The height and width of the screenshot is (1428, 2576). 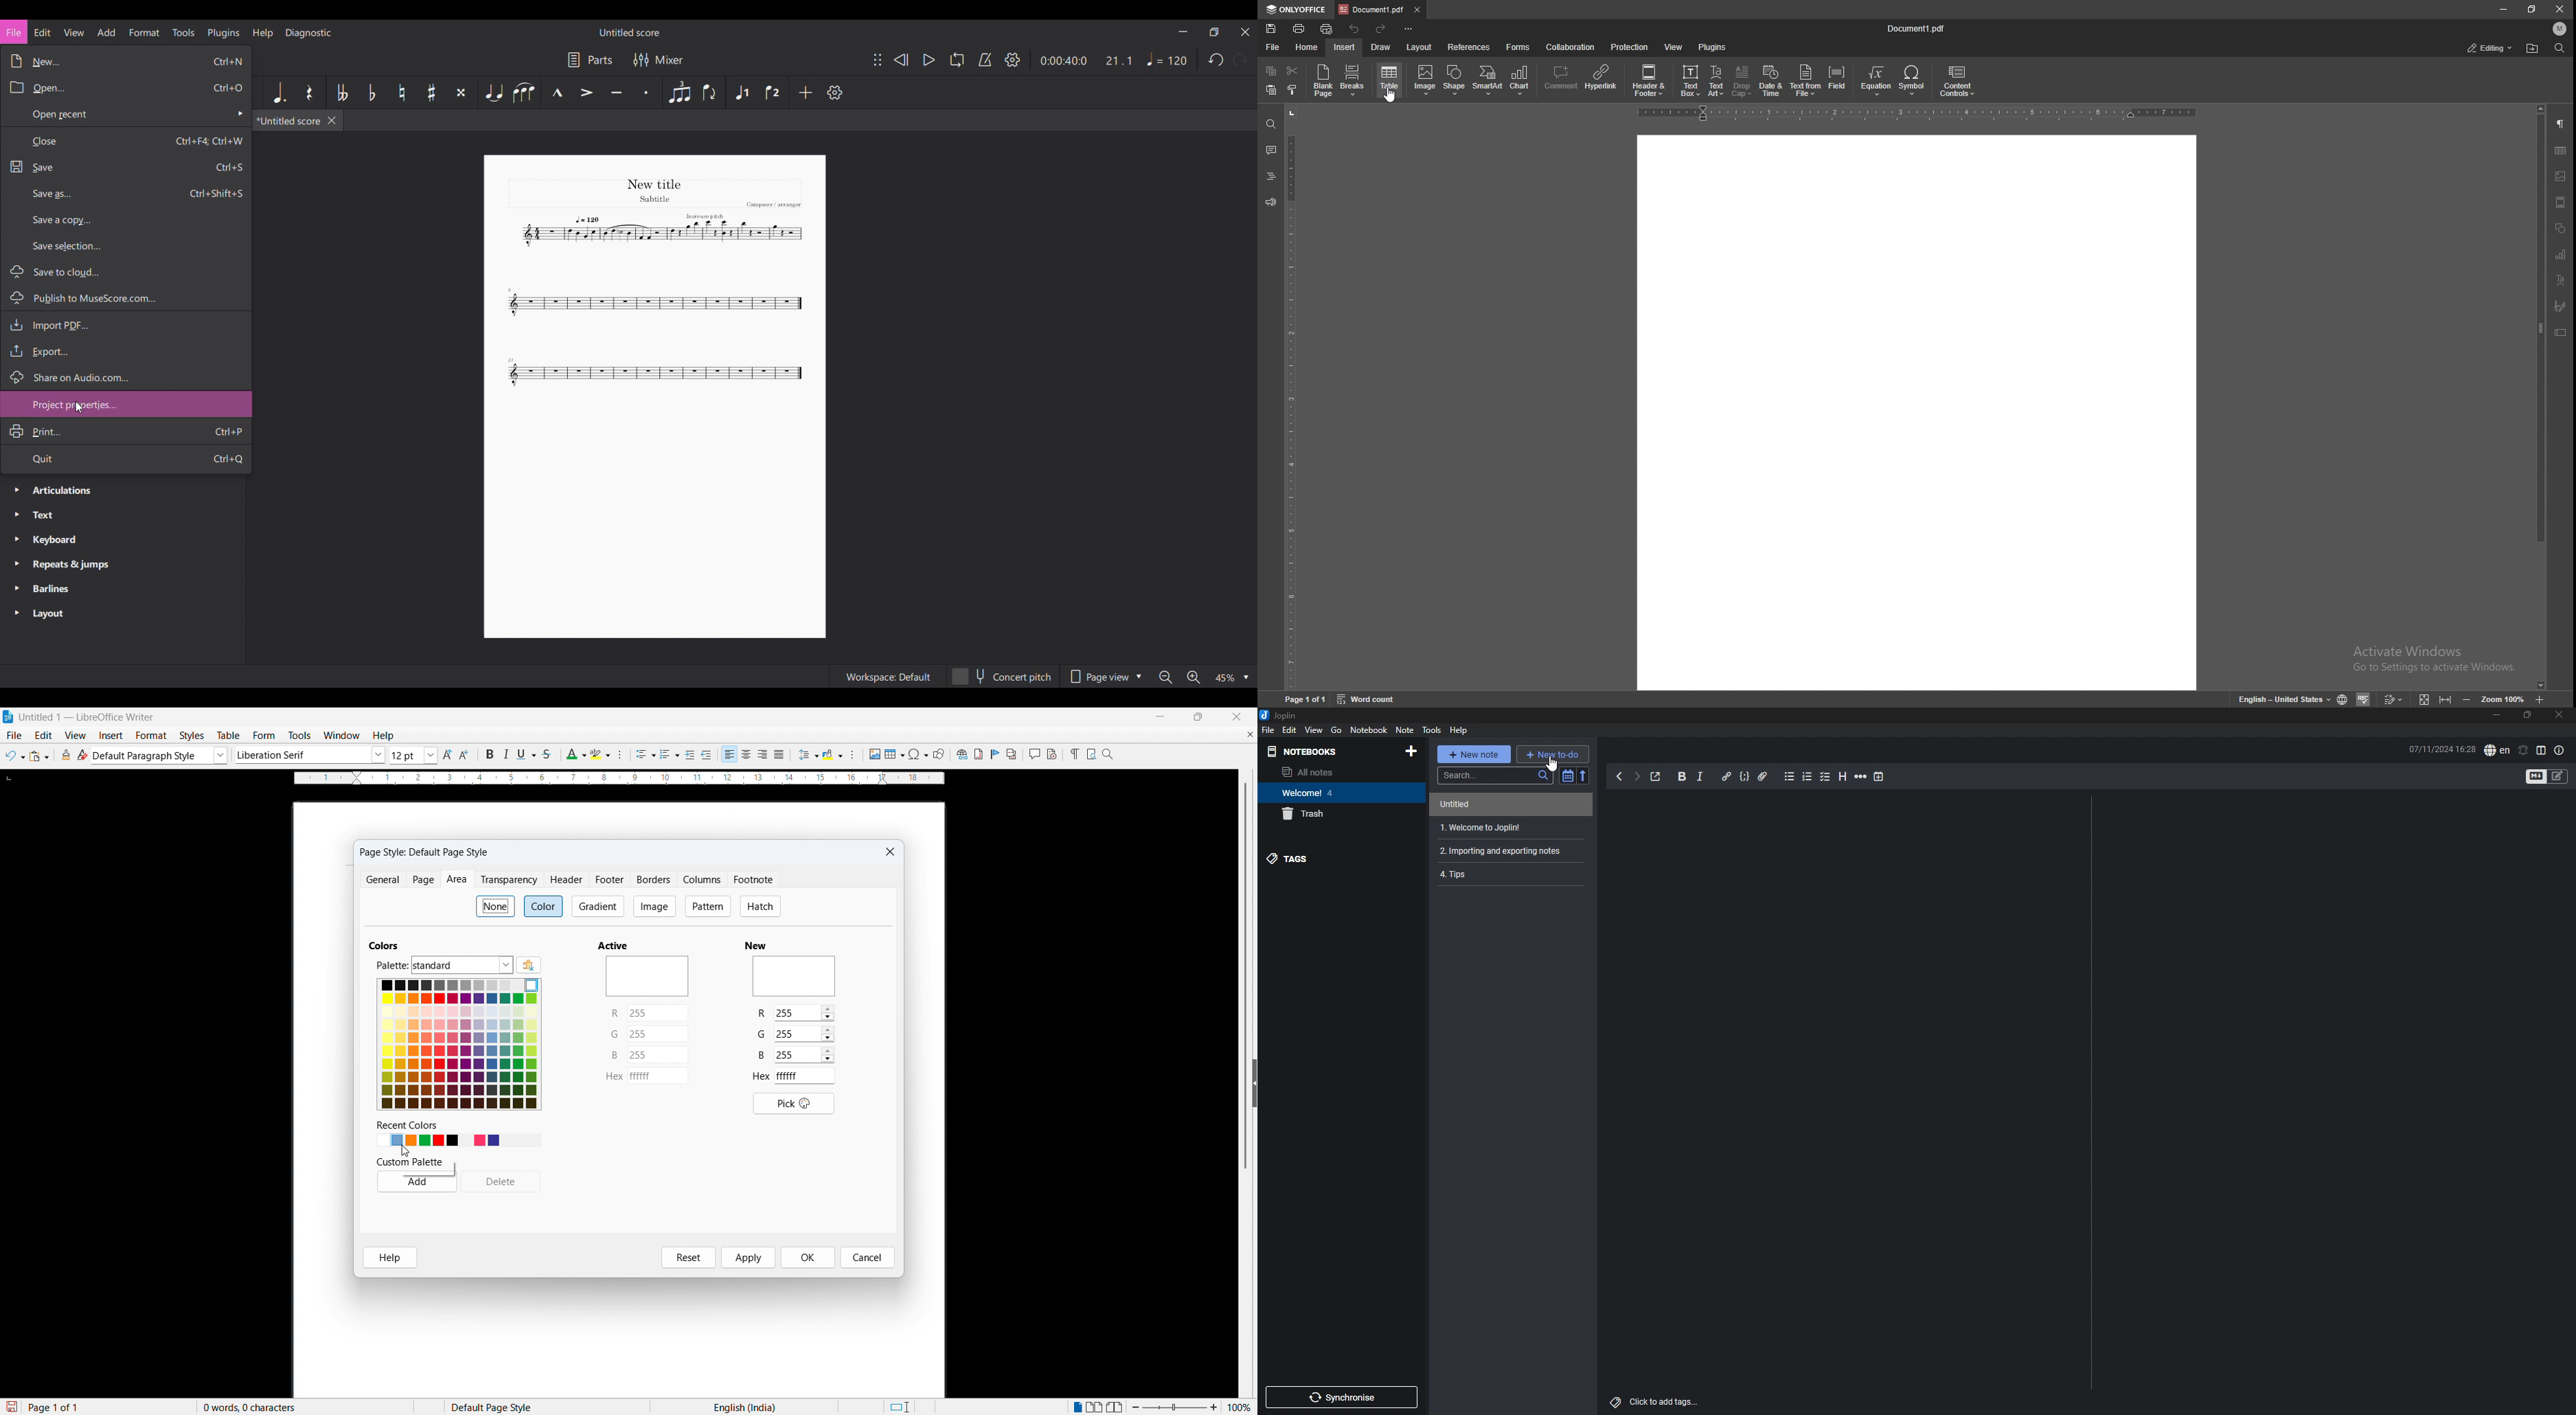 What do you see at coordinates (760, 1013) in the screenshot?
I see `R` at bounding box center [760, 1013].